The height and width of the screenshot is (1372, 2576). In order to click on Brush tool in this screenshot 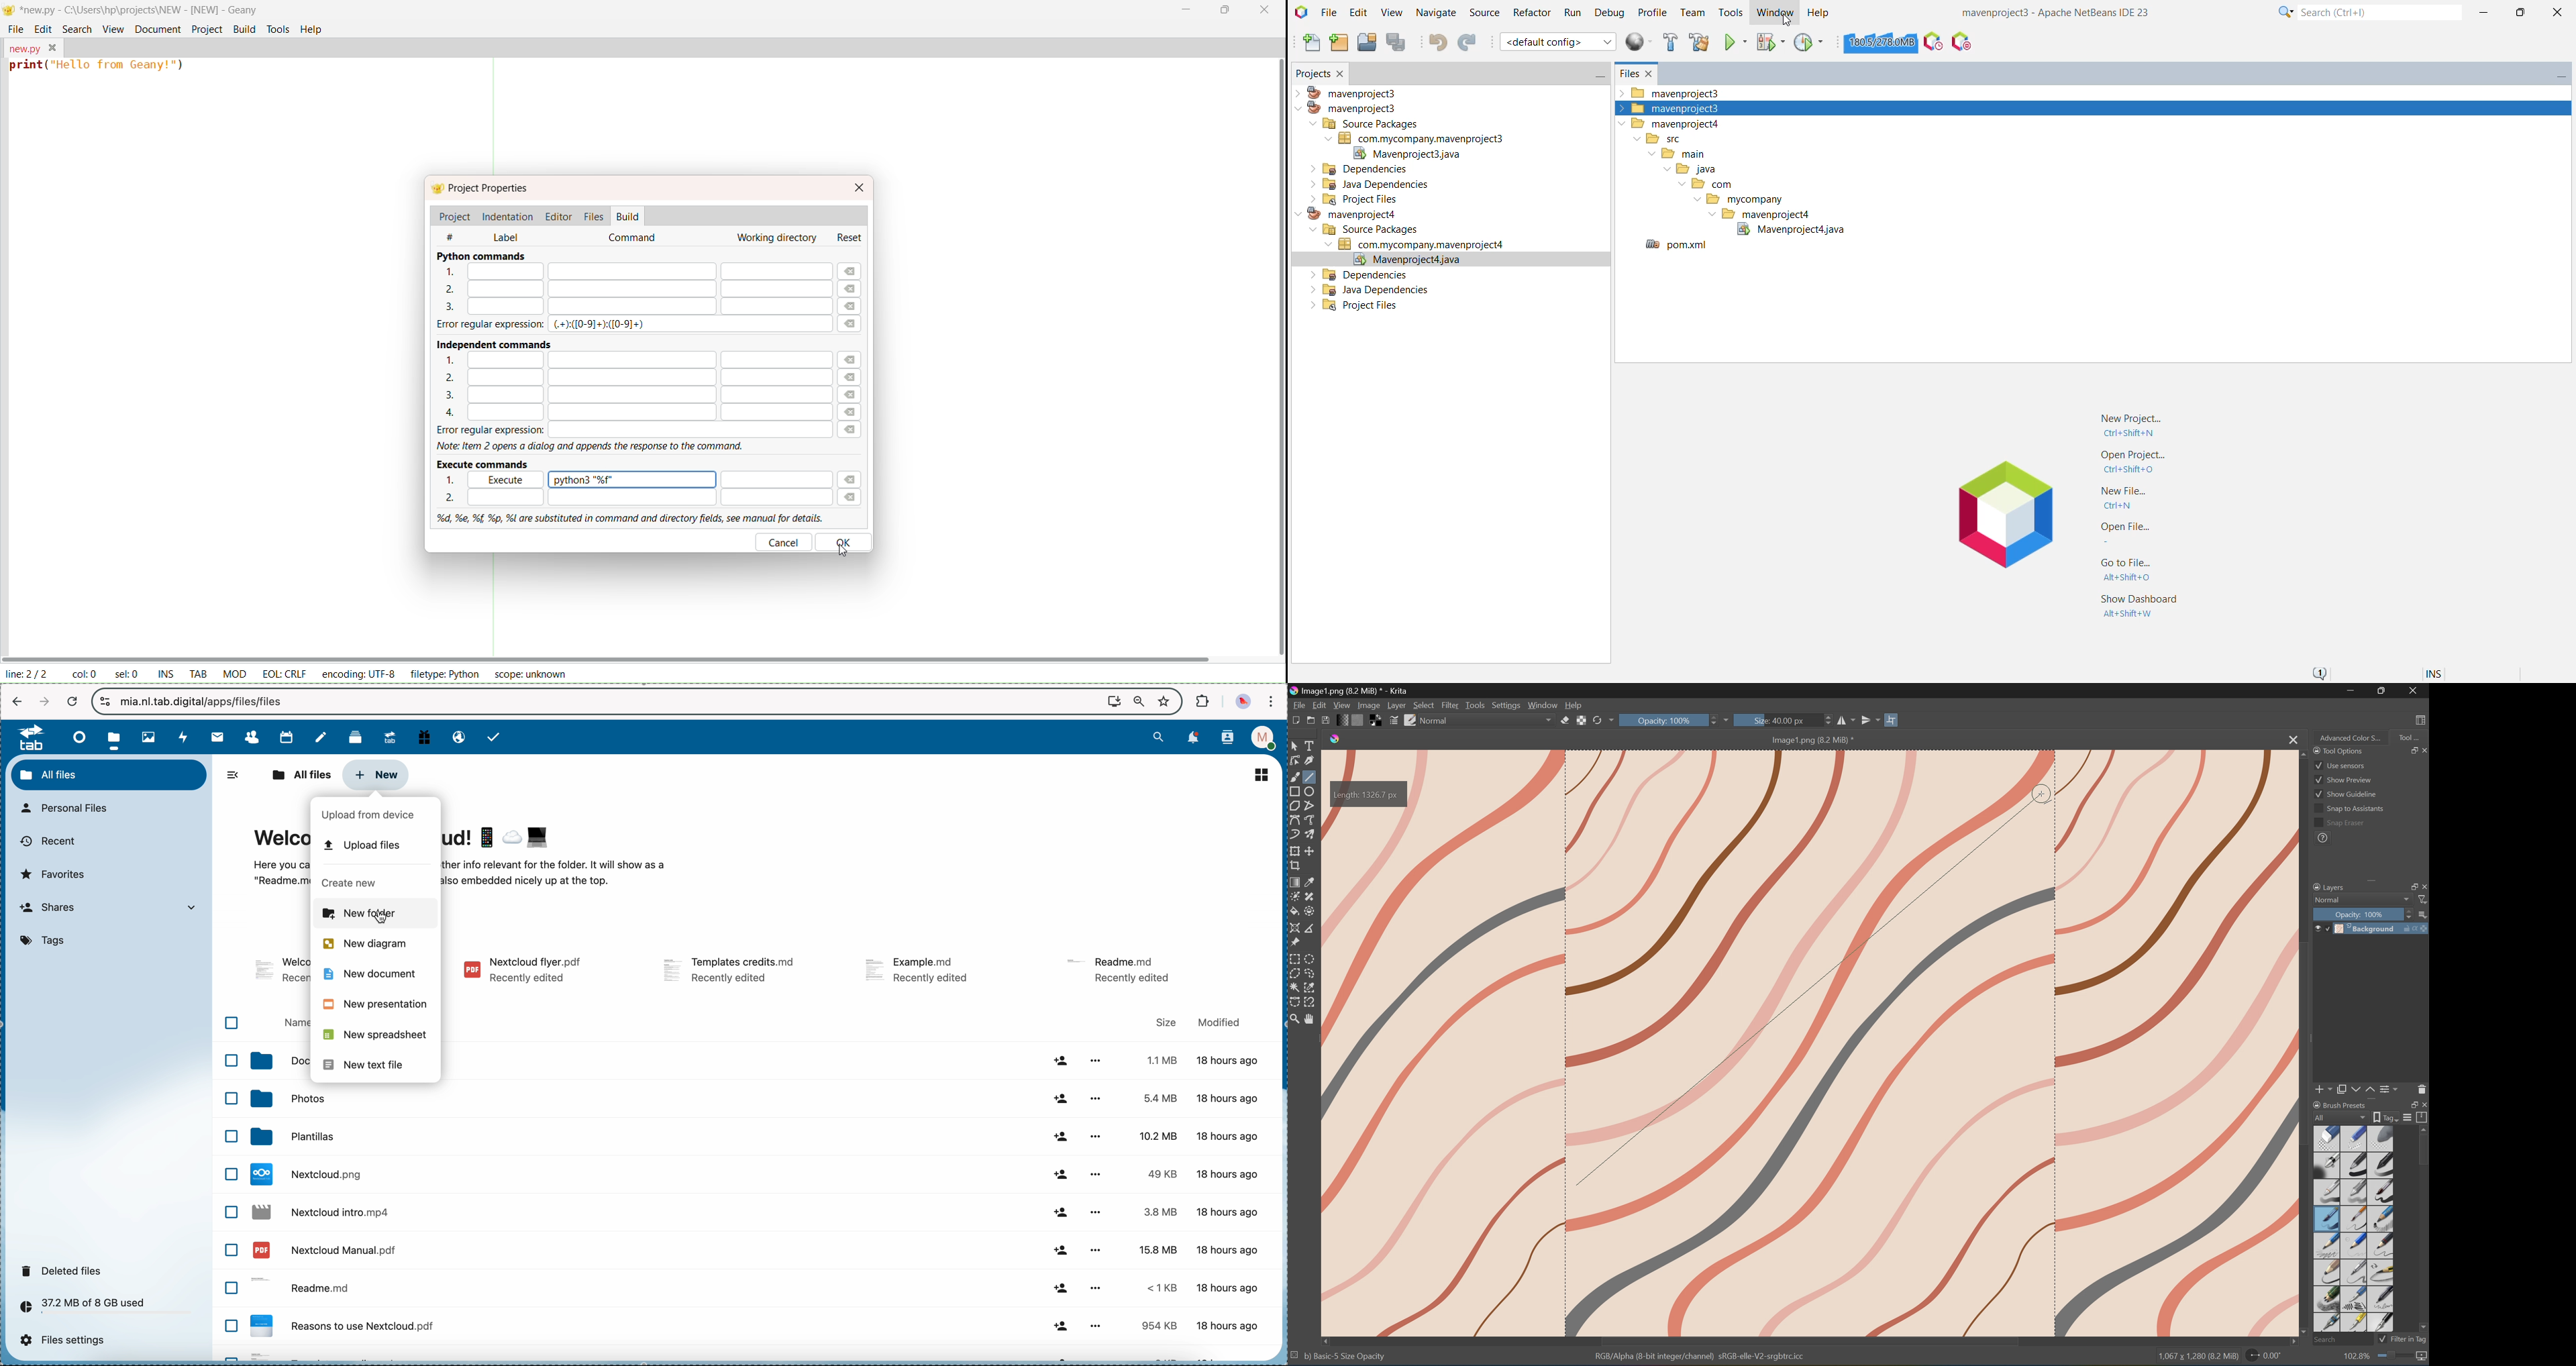, I will do `click(1295, 776)`.